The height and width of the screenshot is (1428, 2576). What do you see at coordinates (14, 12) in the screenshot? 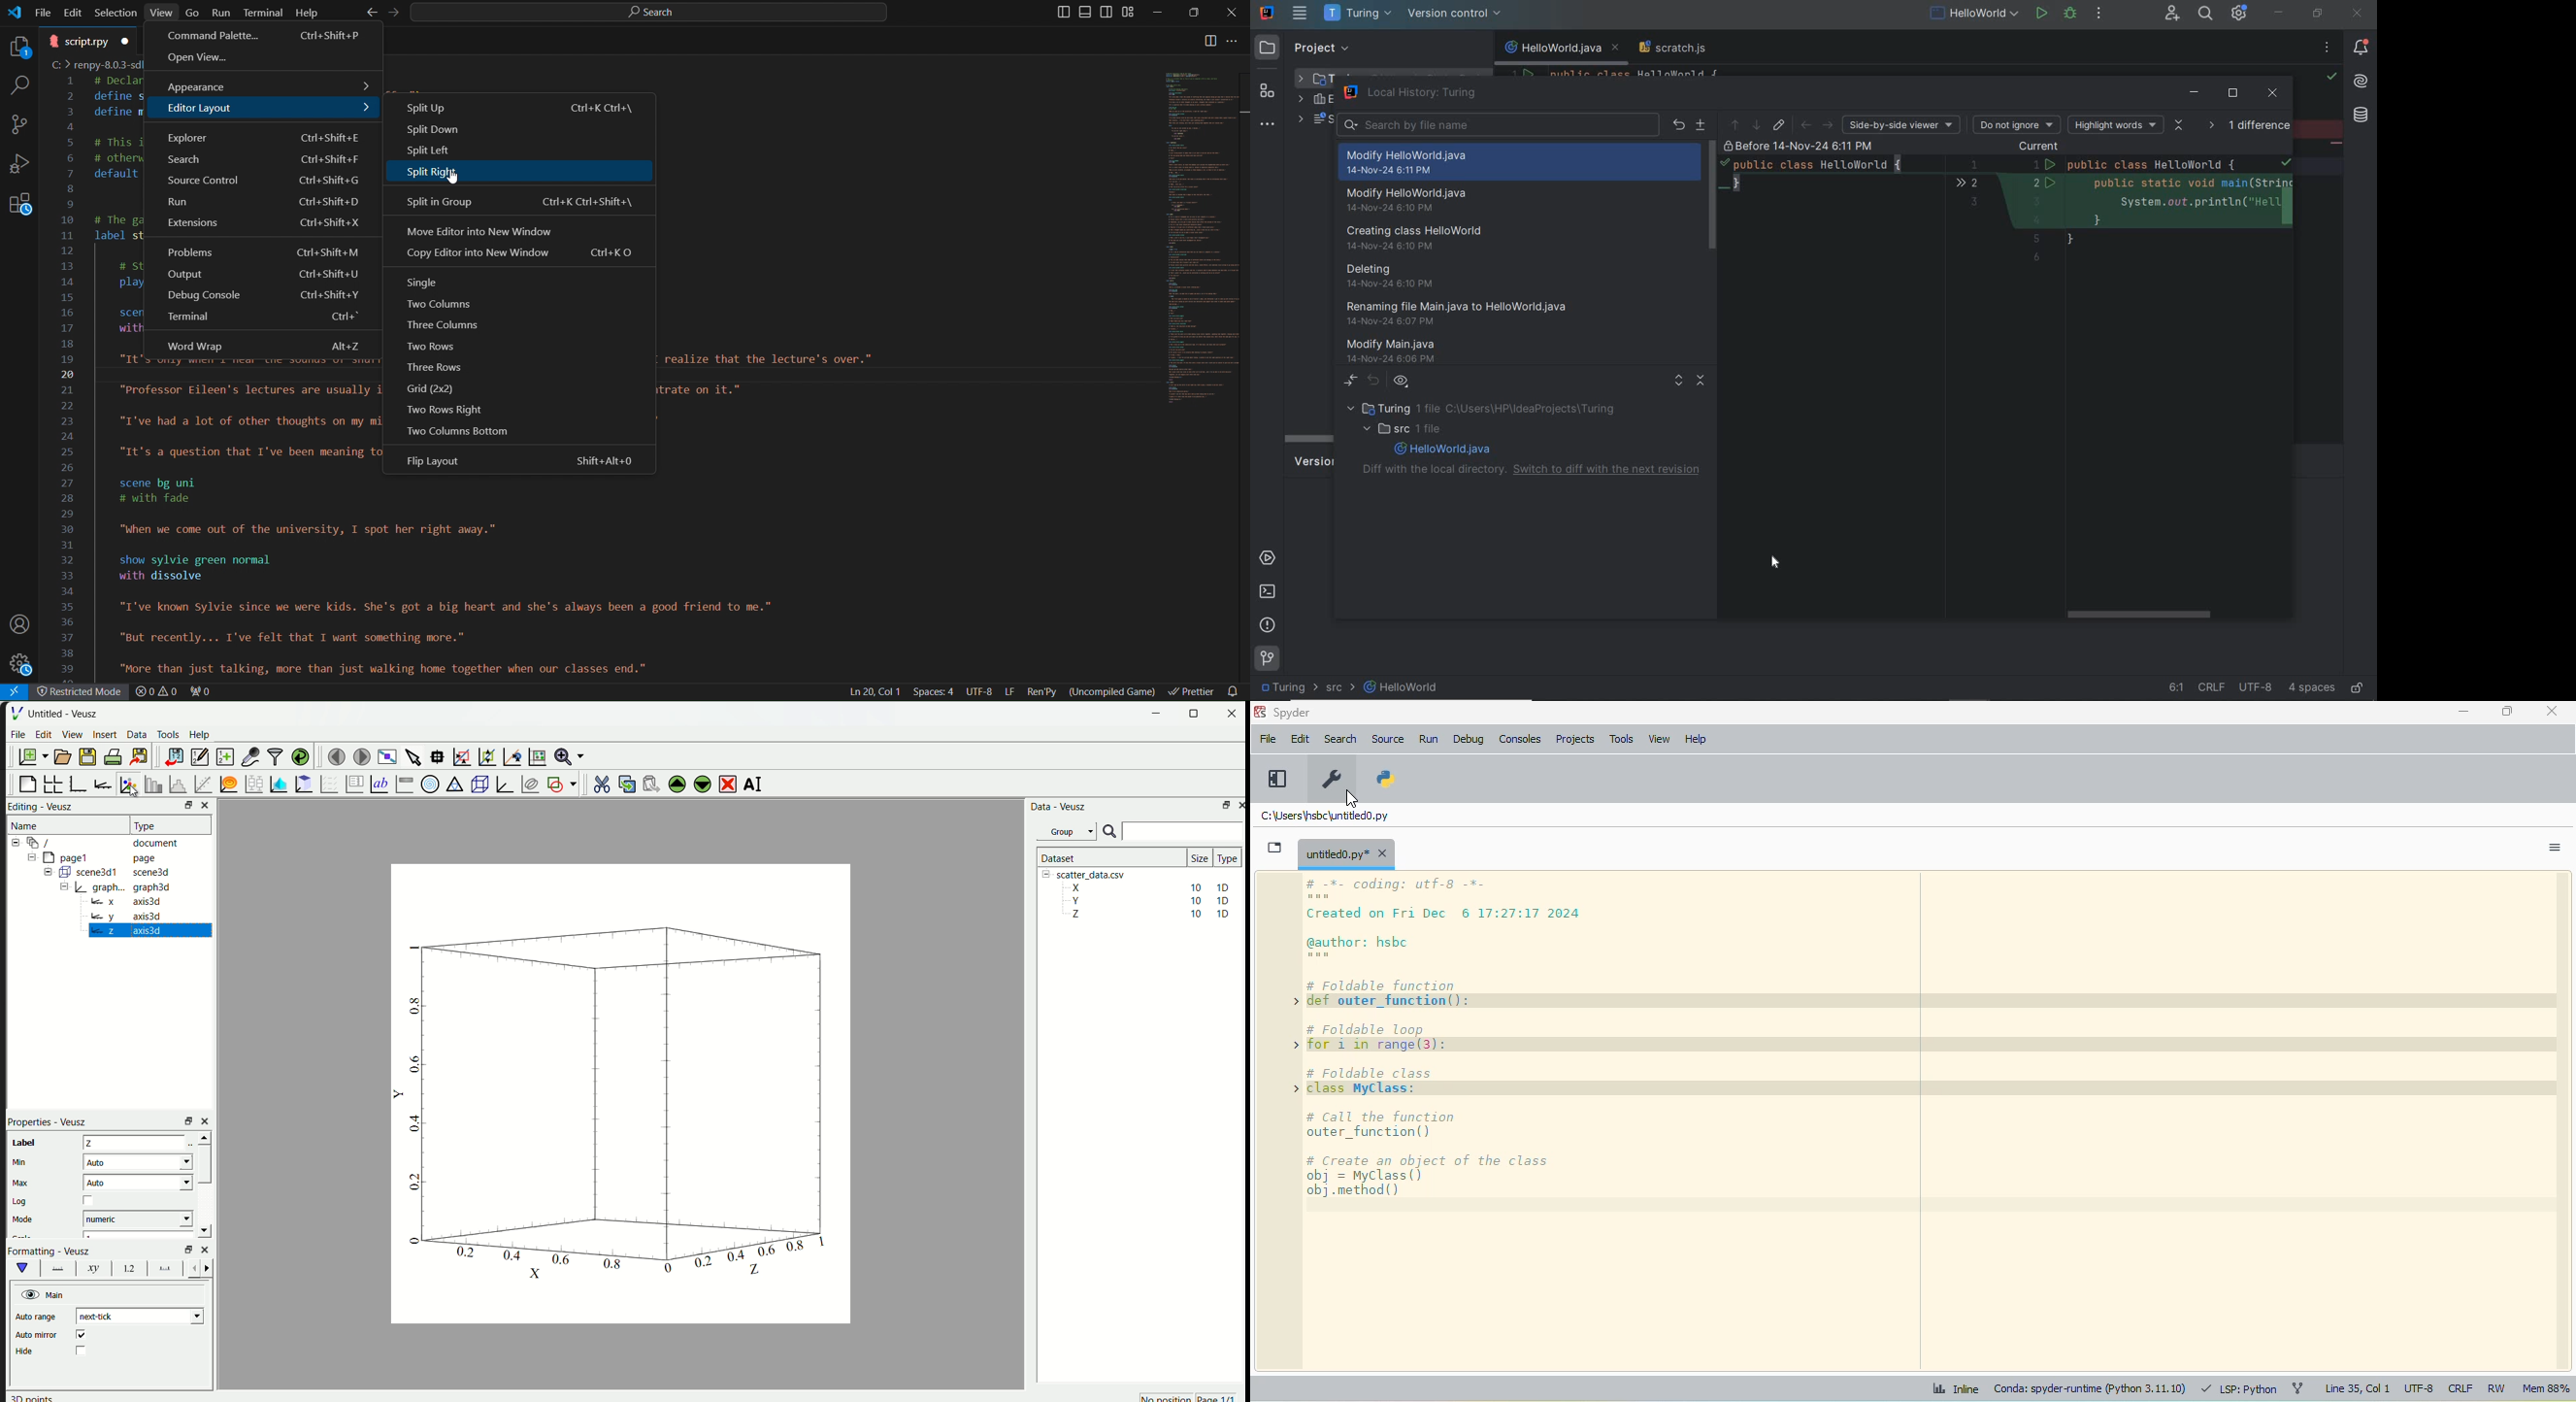
I see `Logo` at bounding box center [14, 12].